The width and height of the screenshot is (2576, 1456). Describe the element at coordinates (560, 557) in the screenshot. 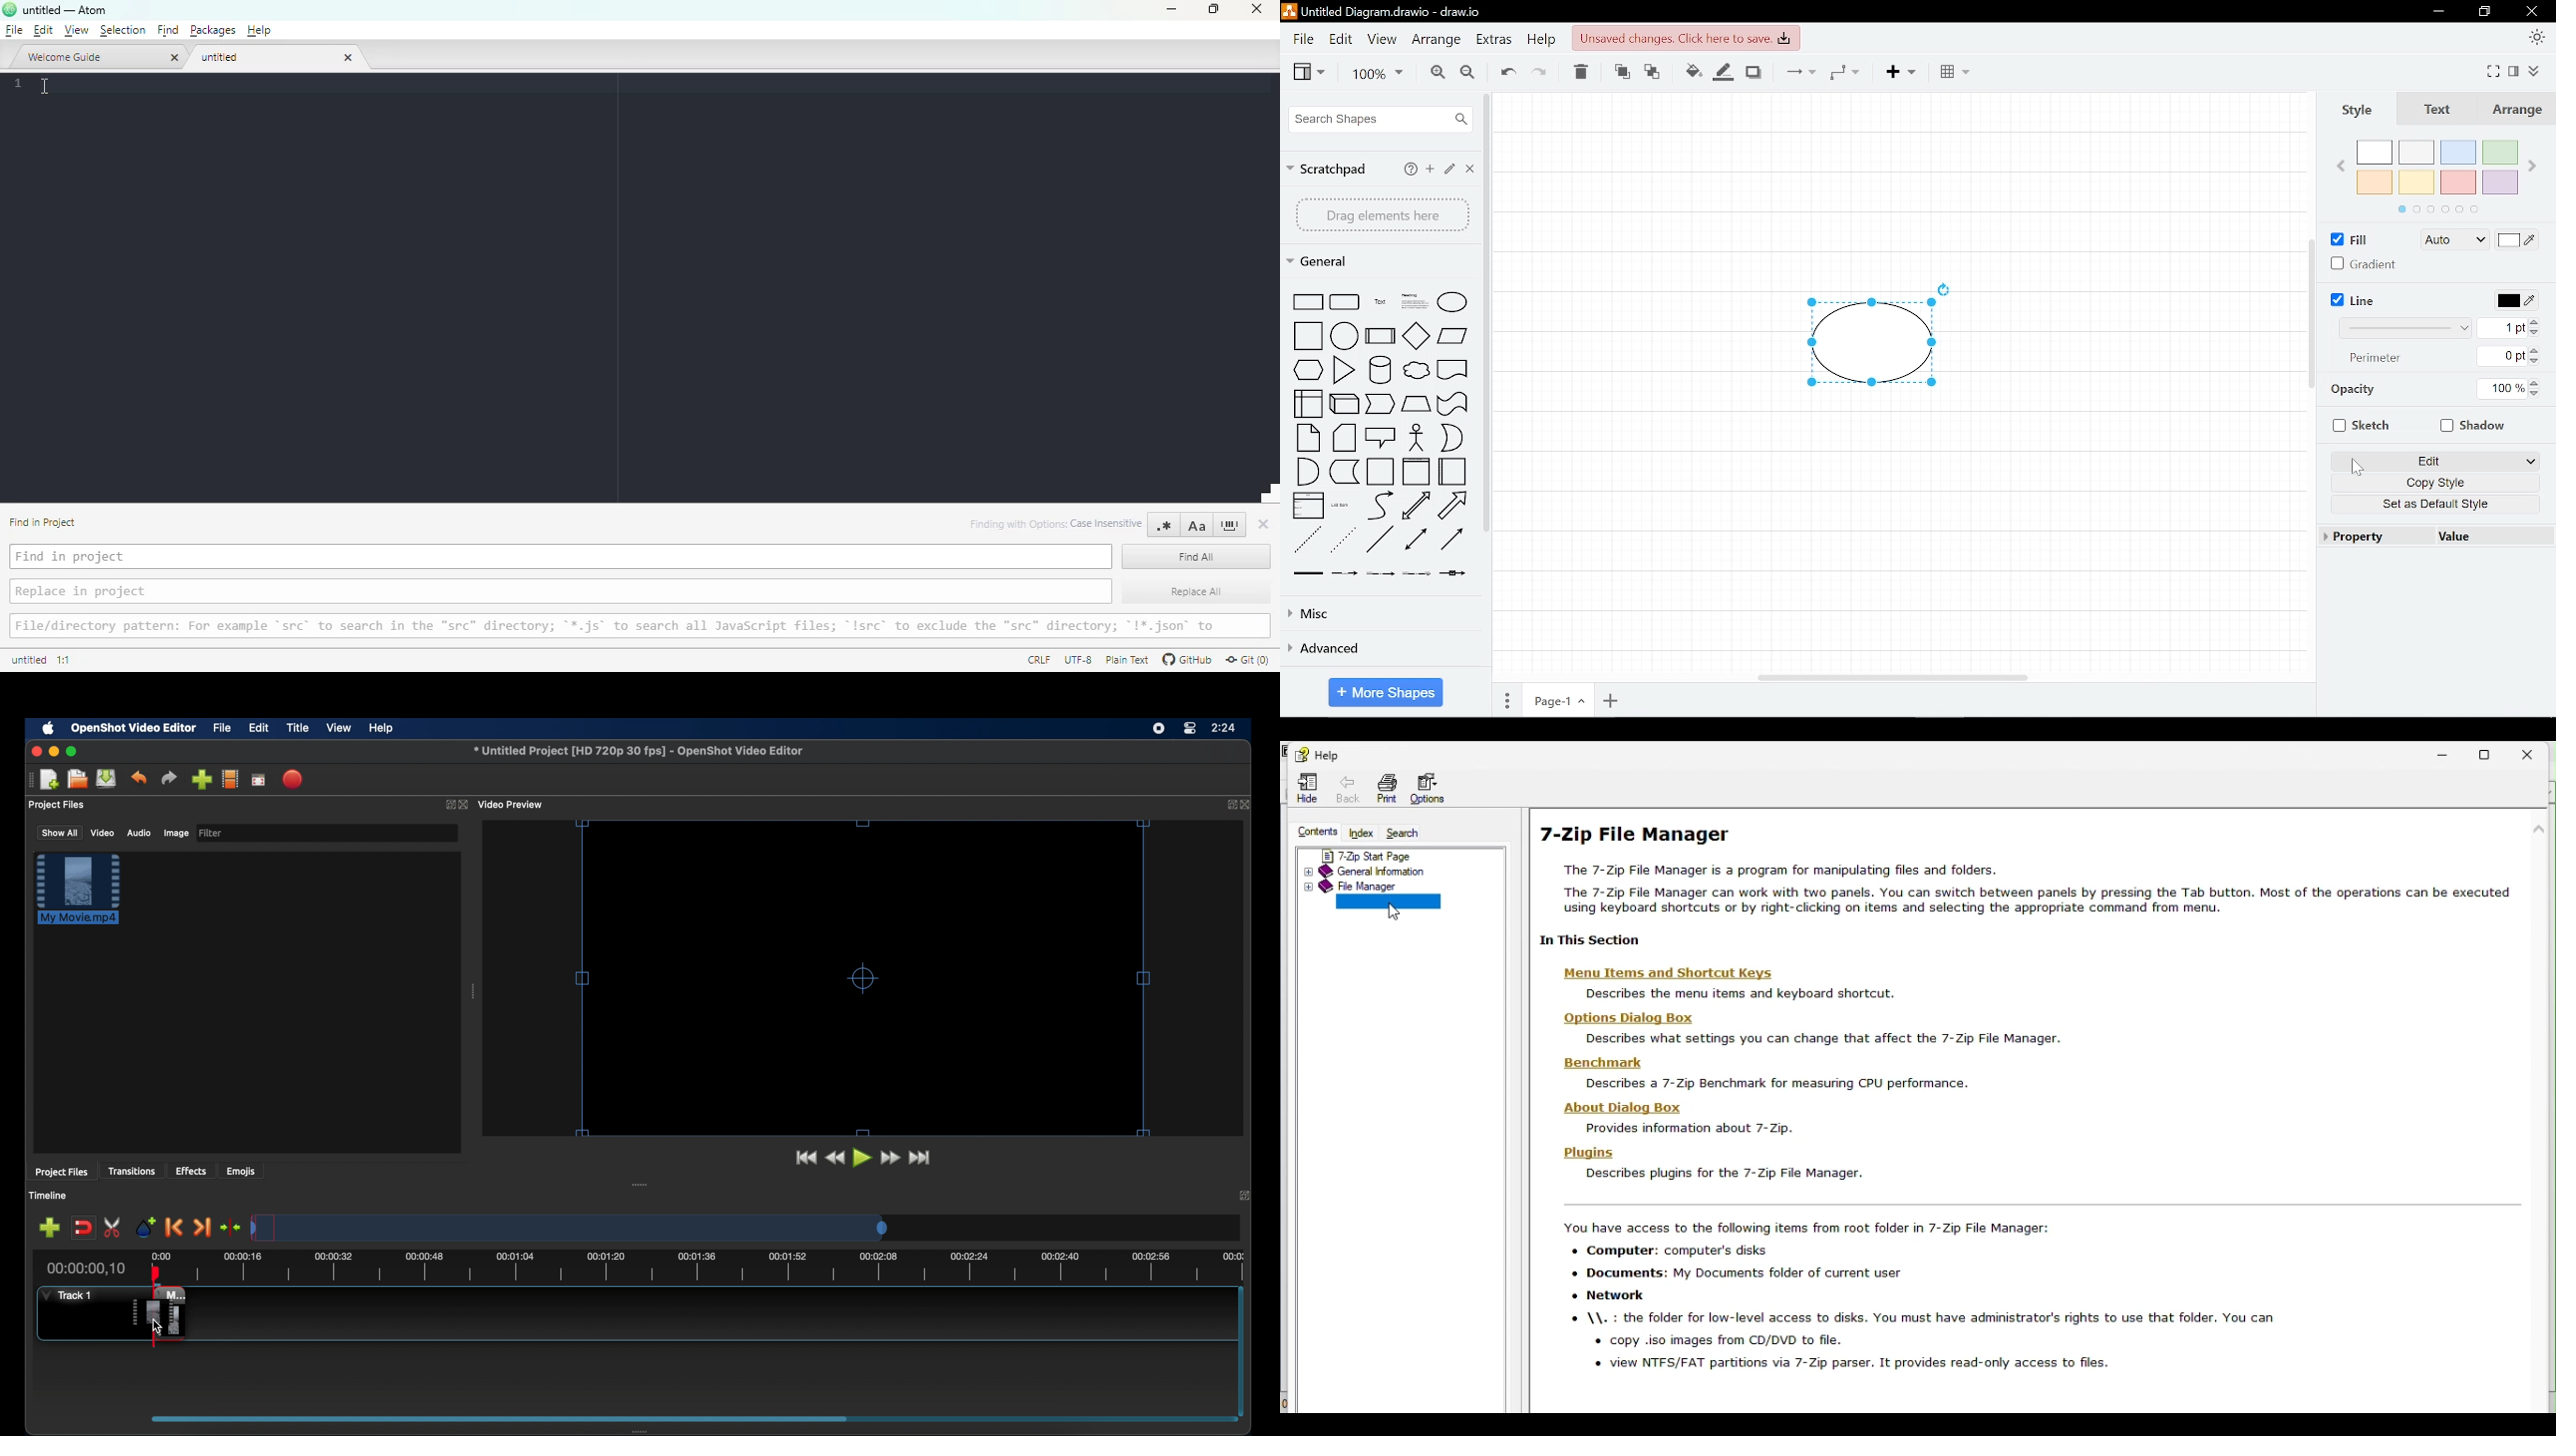

I see `find in project` at that location.